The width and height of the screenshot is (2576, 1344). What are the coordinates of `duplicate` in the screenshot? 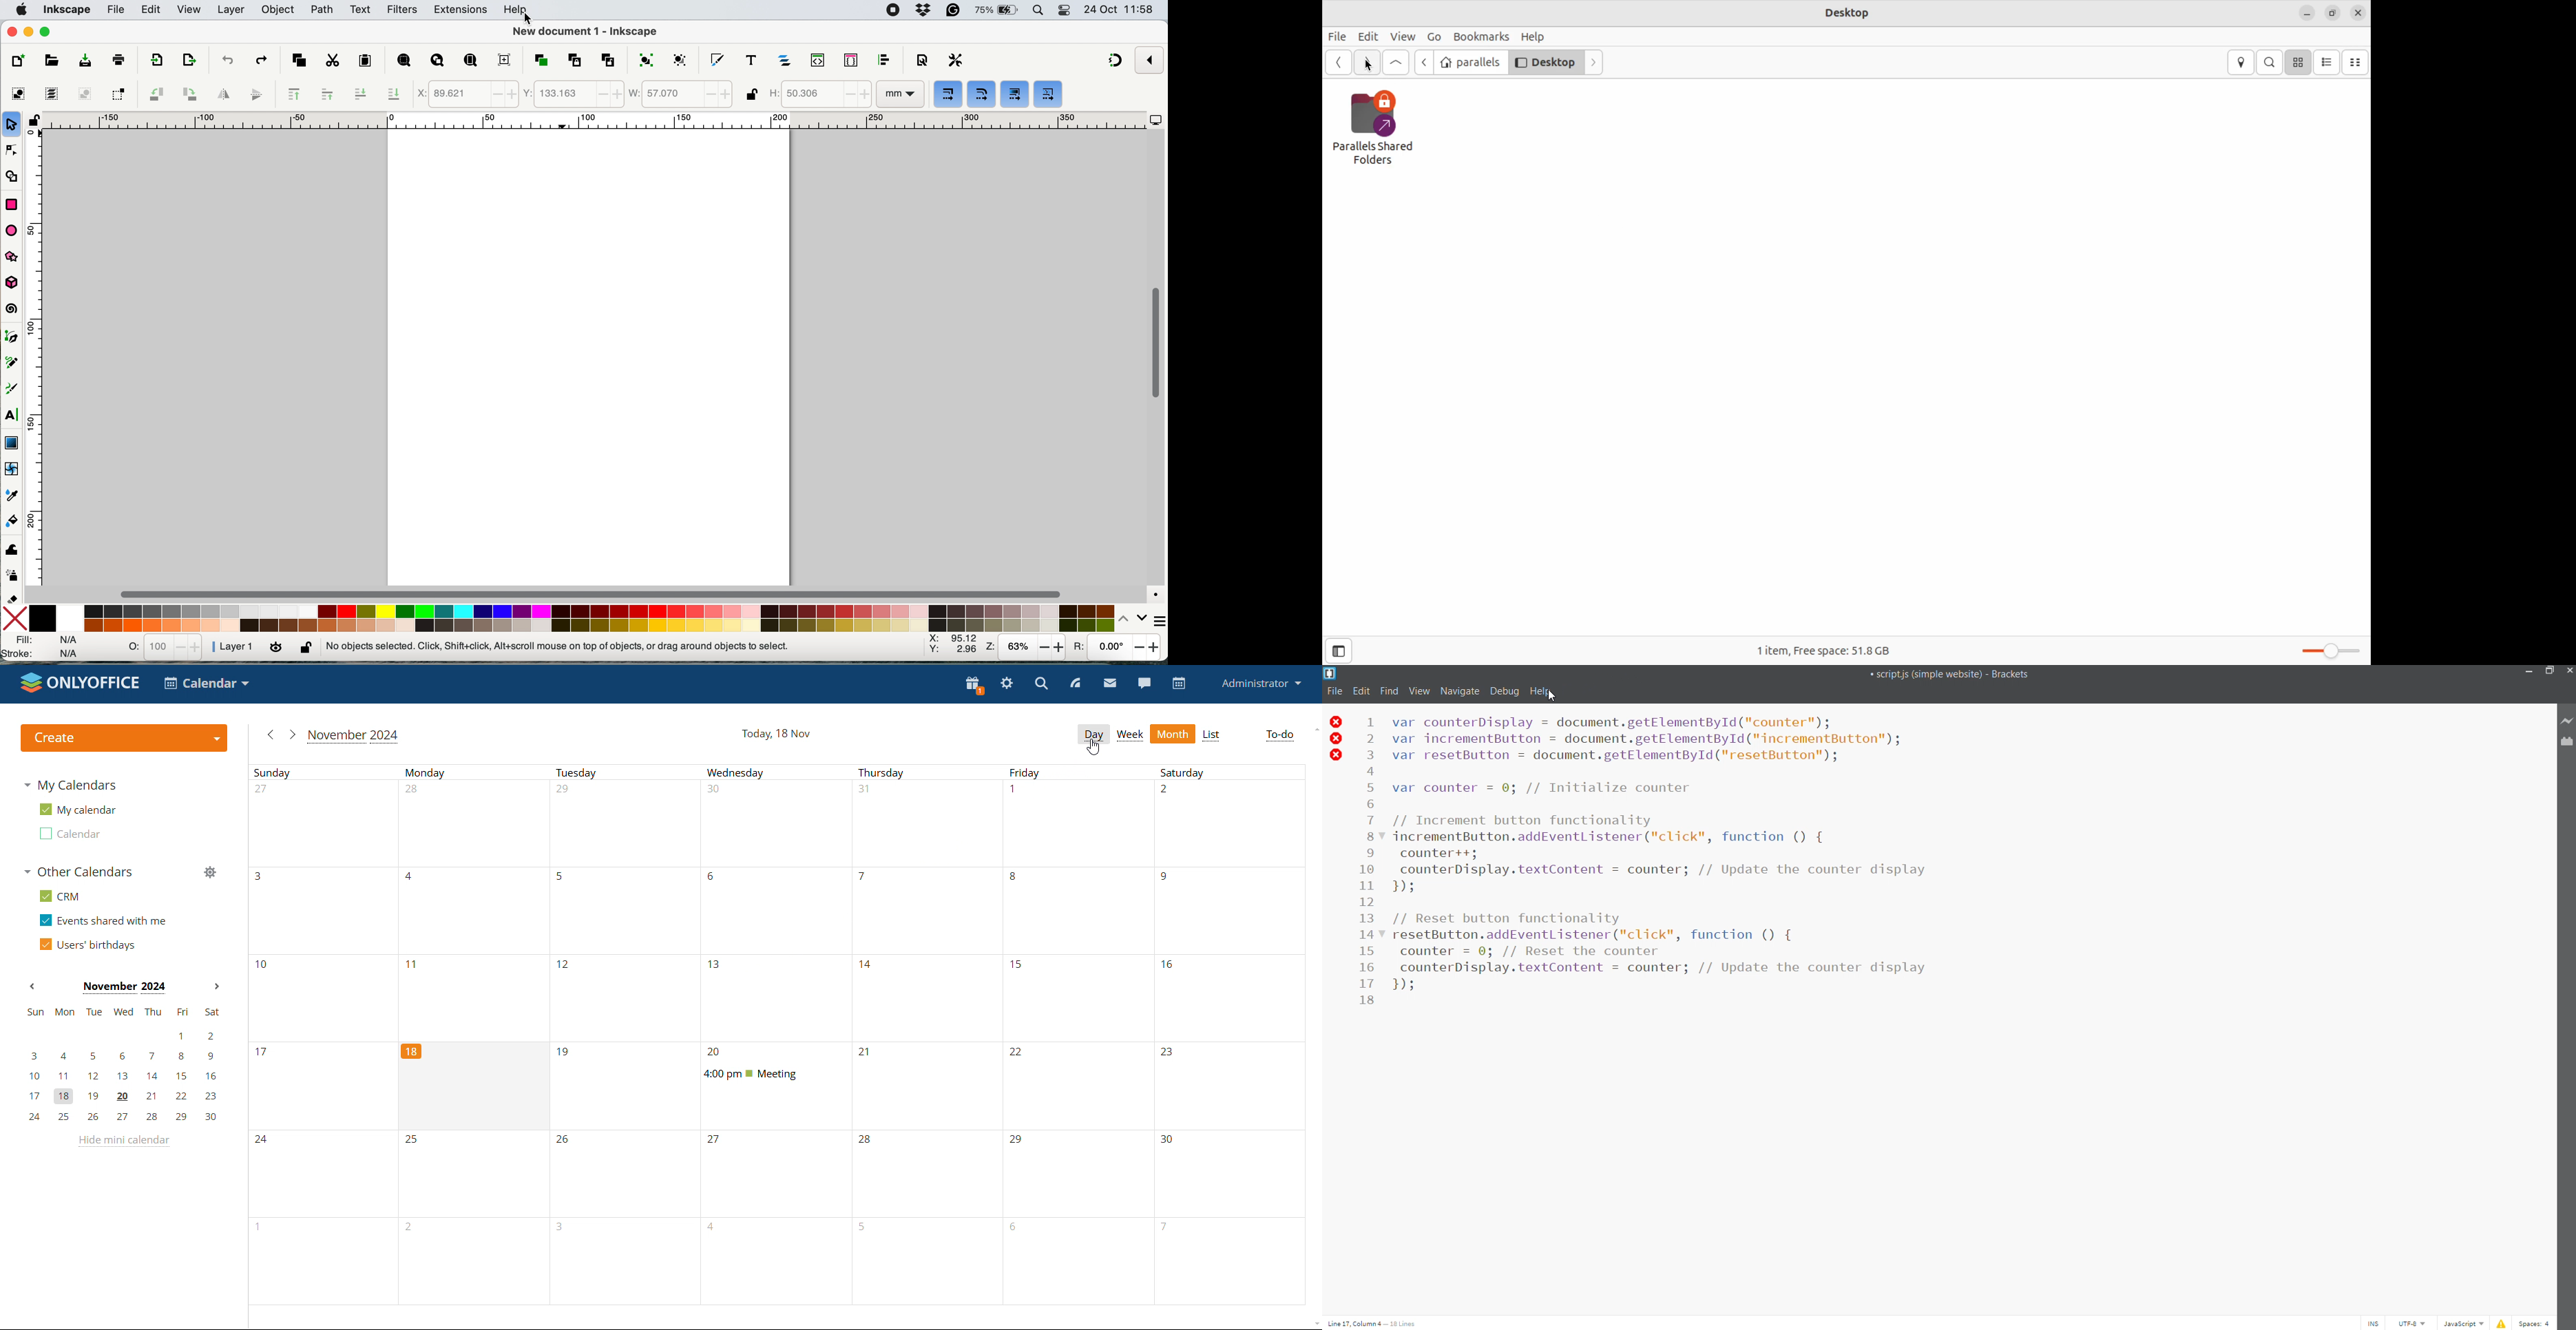 It's located at (540, 60).